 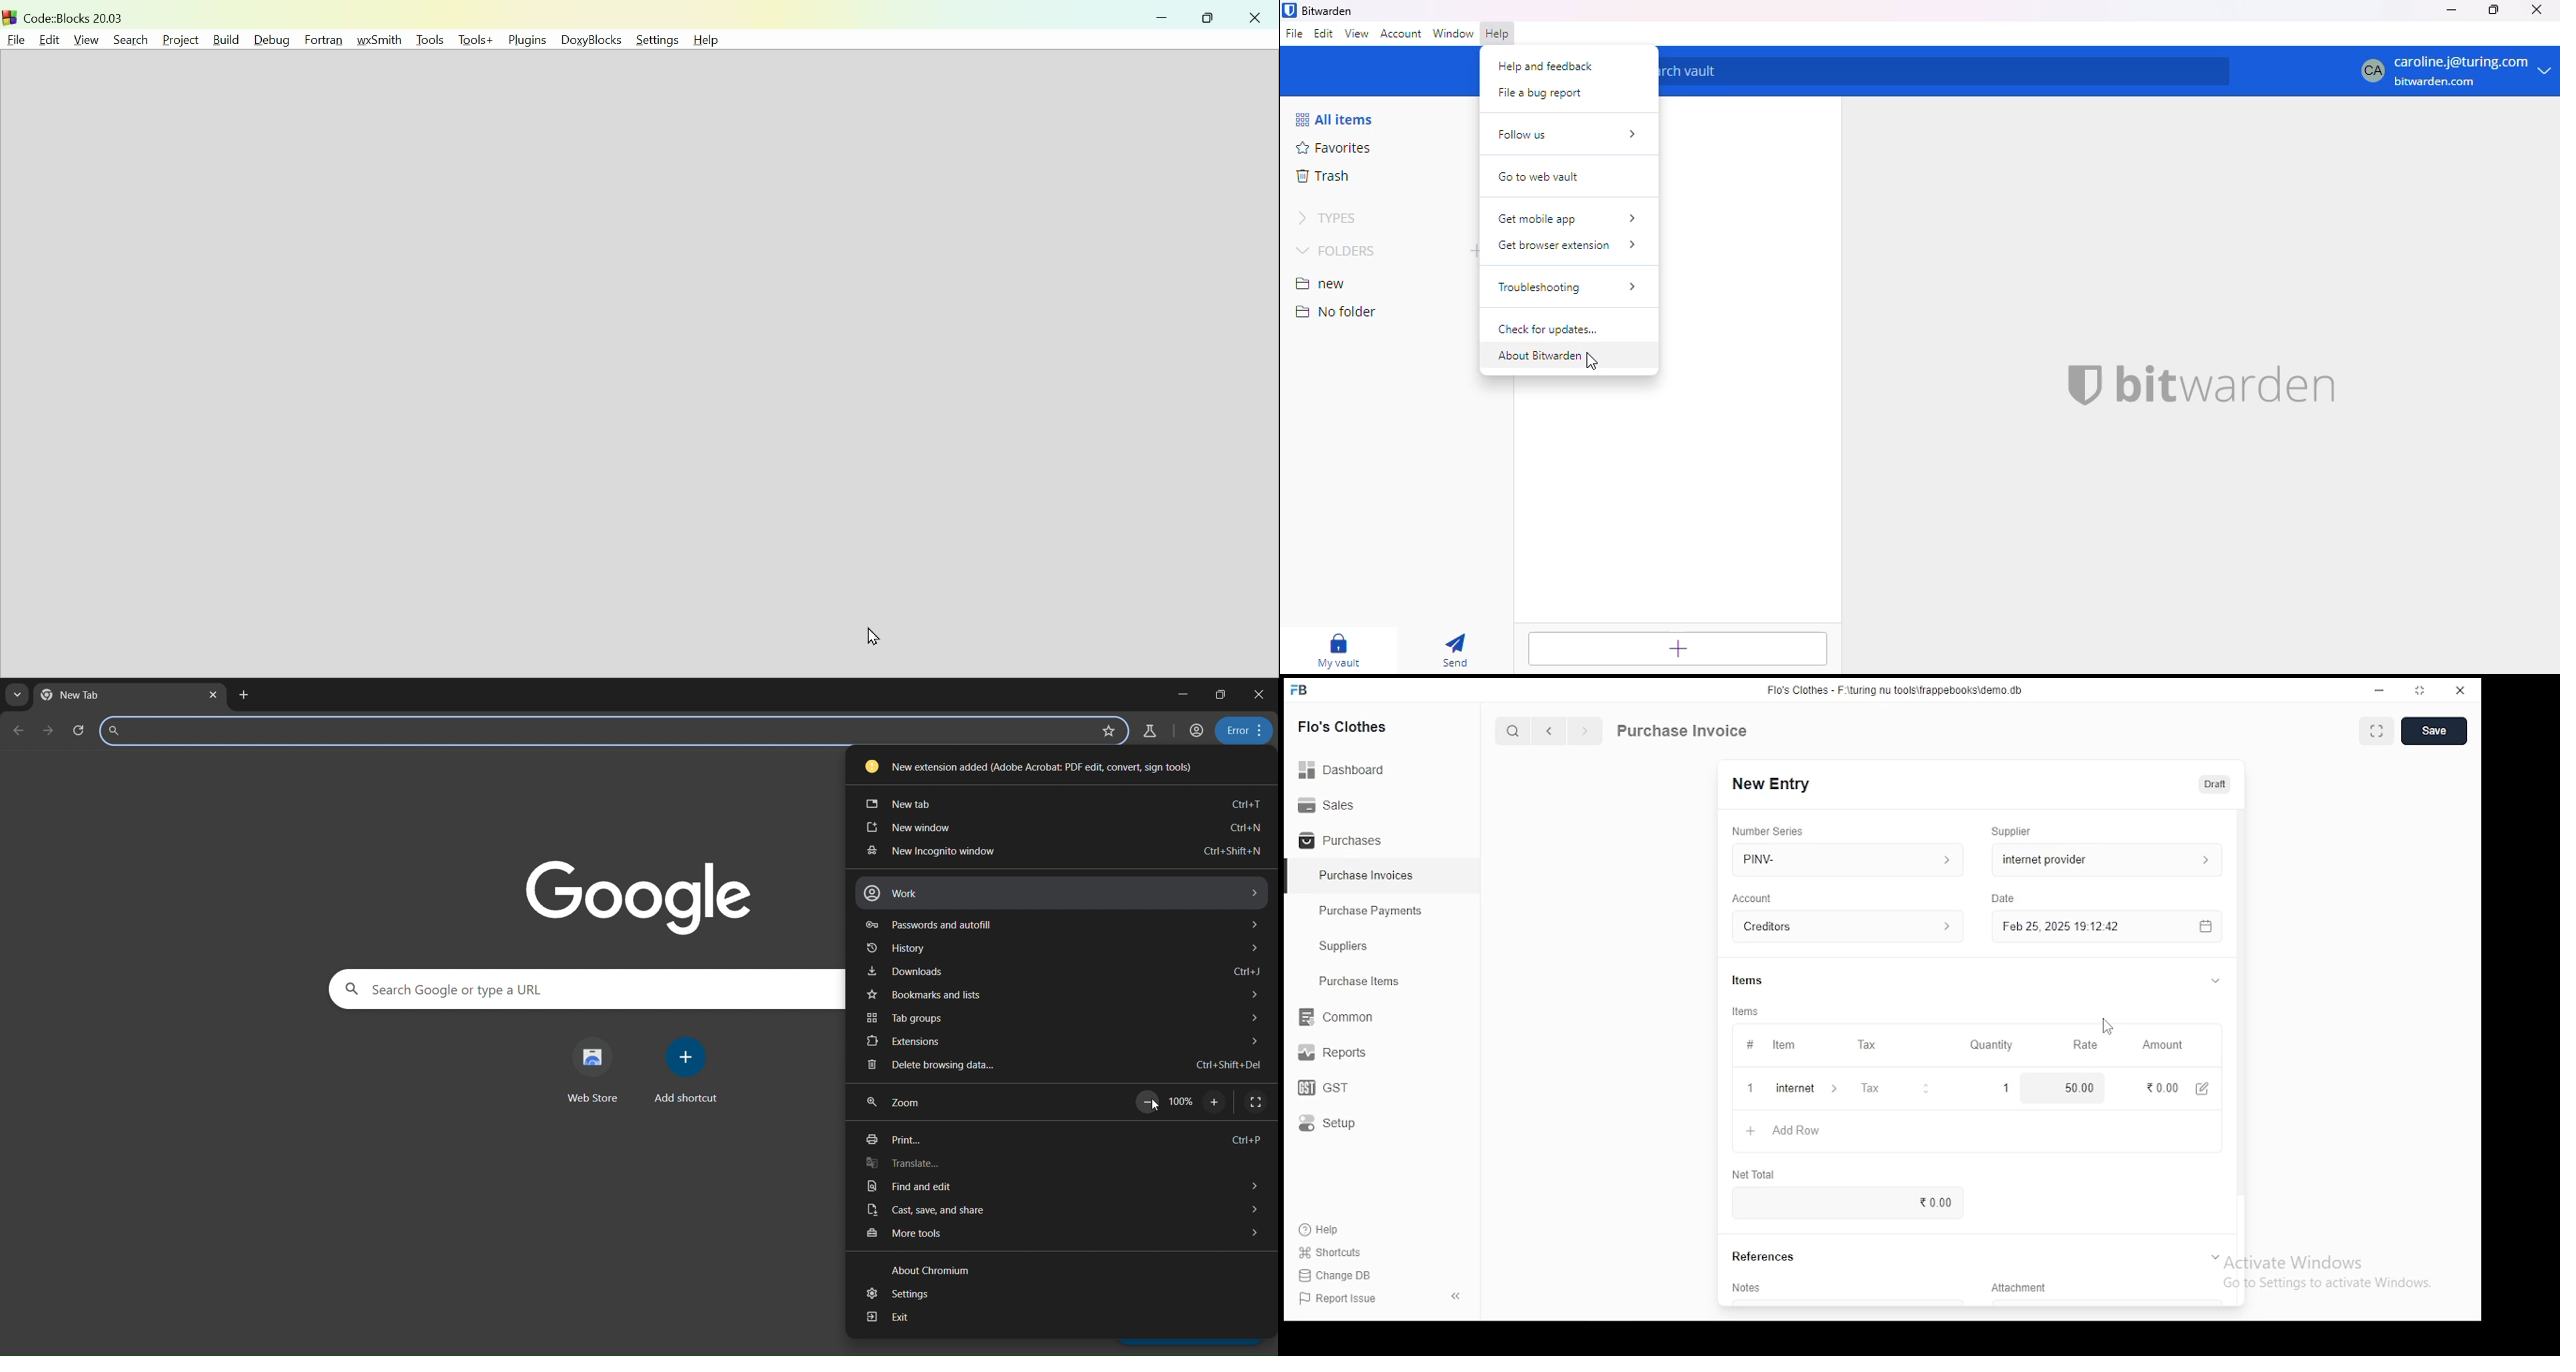 What do you see at coordinates (1870, 1090) in the screenshot?
I see `tax` at bounding box center [1870, 1090].